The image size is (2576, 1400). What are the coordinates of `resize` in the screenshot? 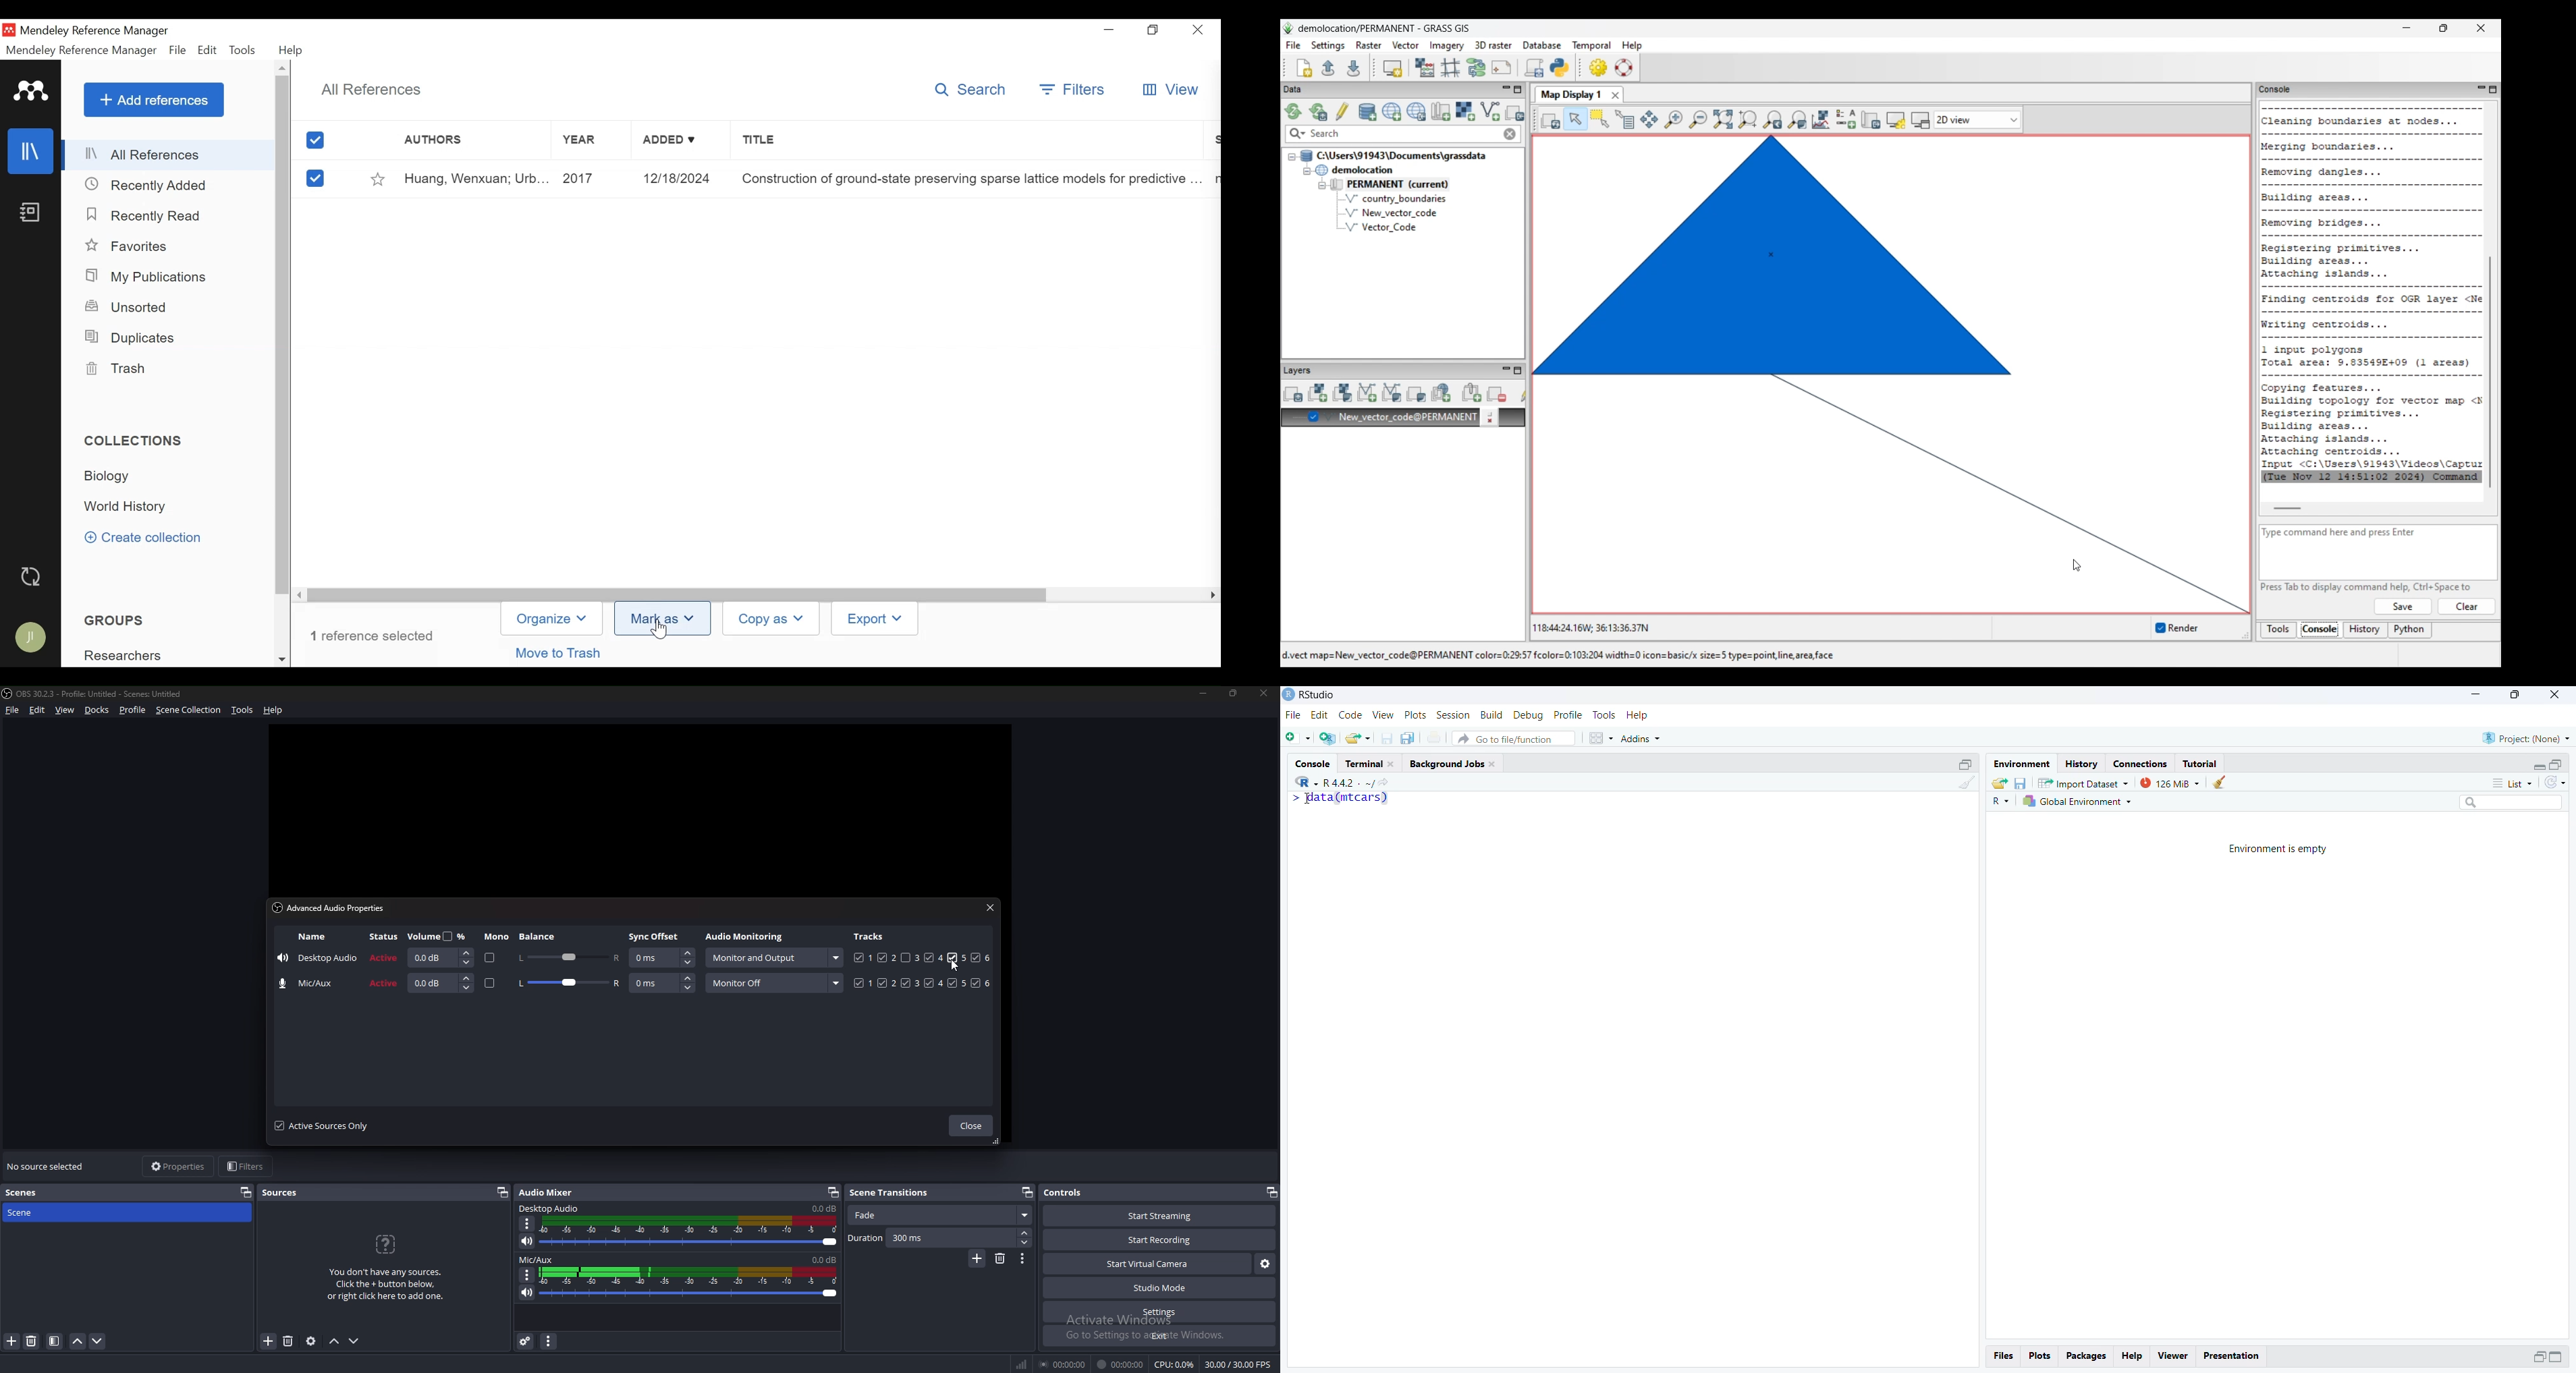 It's located at (1236, 694).